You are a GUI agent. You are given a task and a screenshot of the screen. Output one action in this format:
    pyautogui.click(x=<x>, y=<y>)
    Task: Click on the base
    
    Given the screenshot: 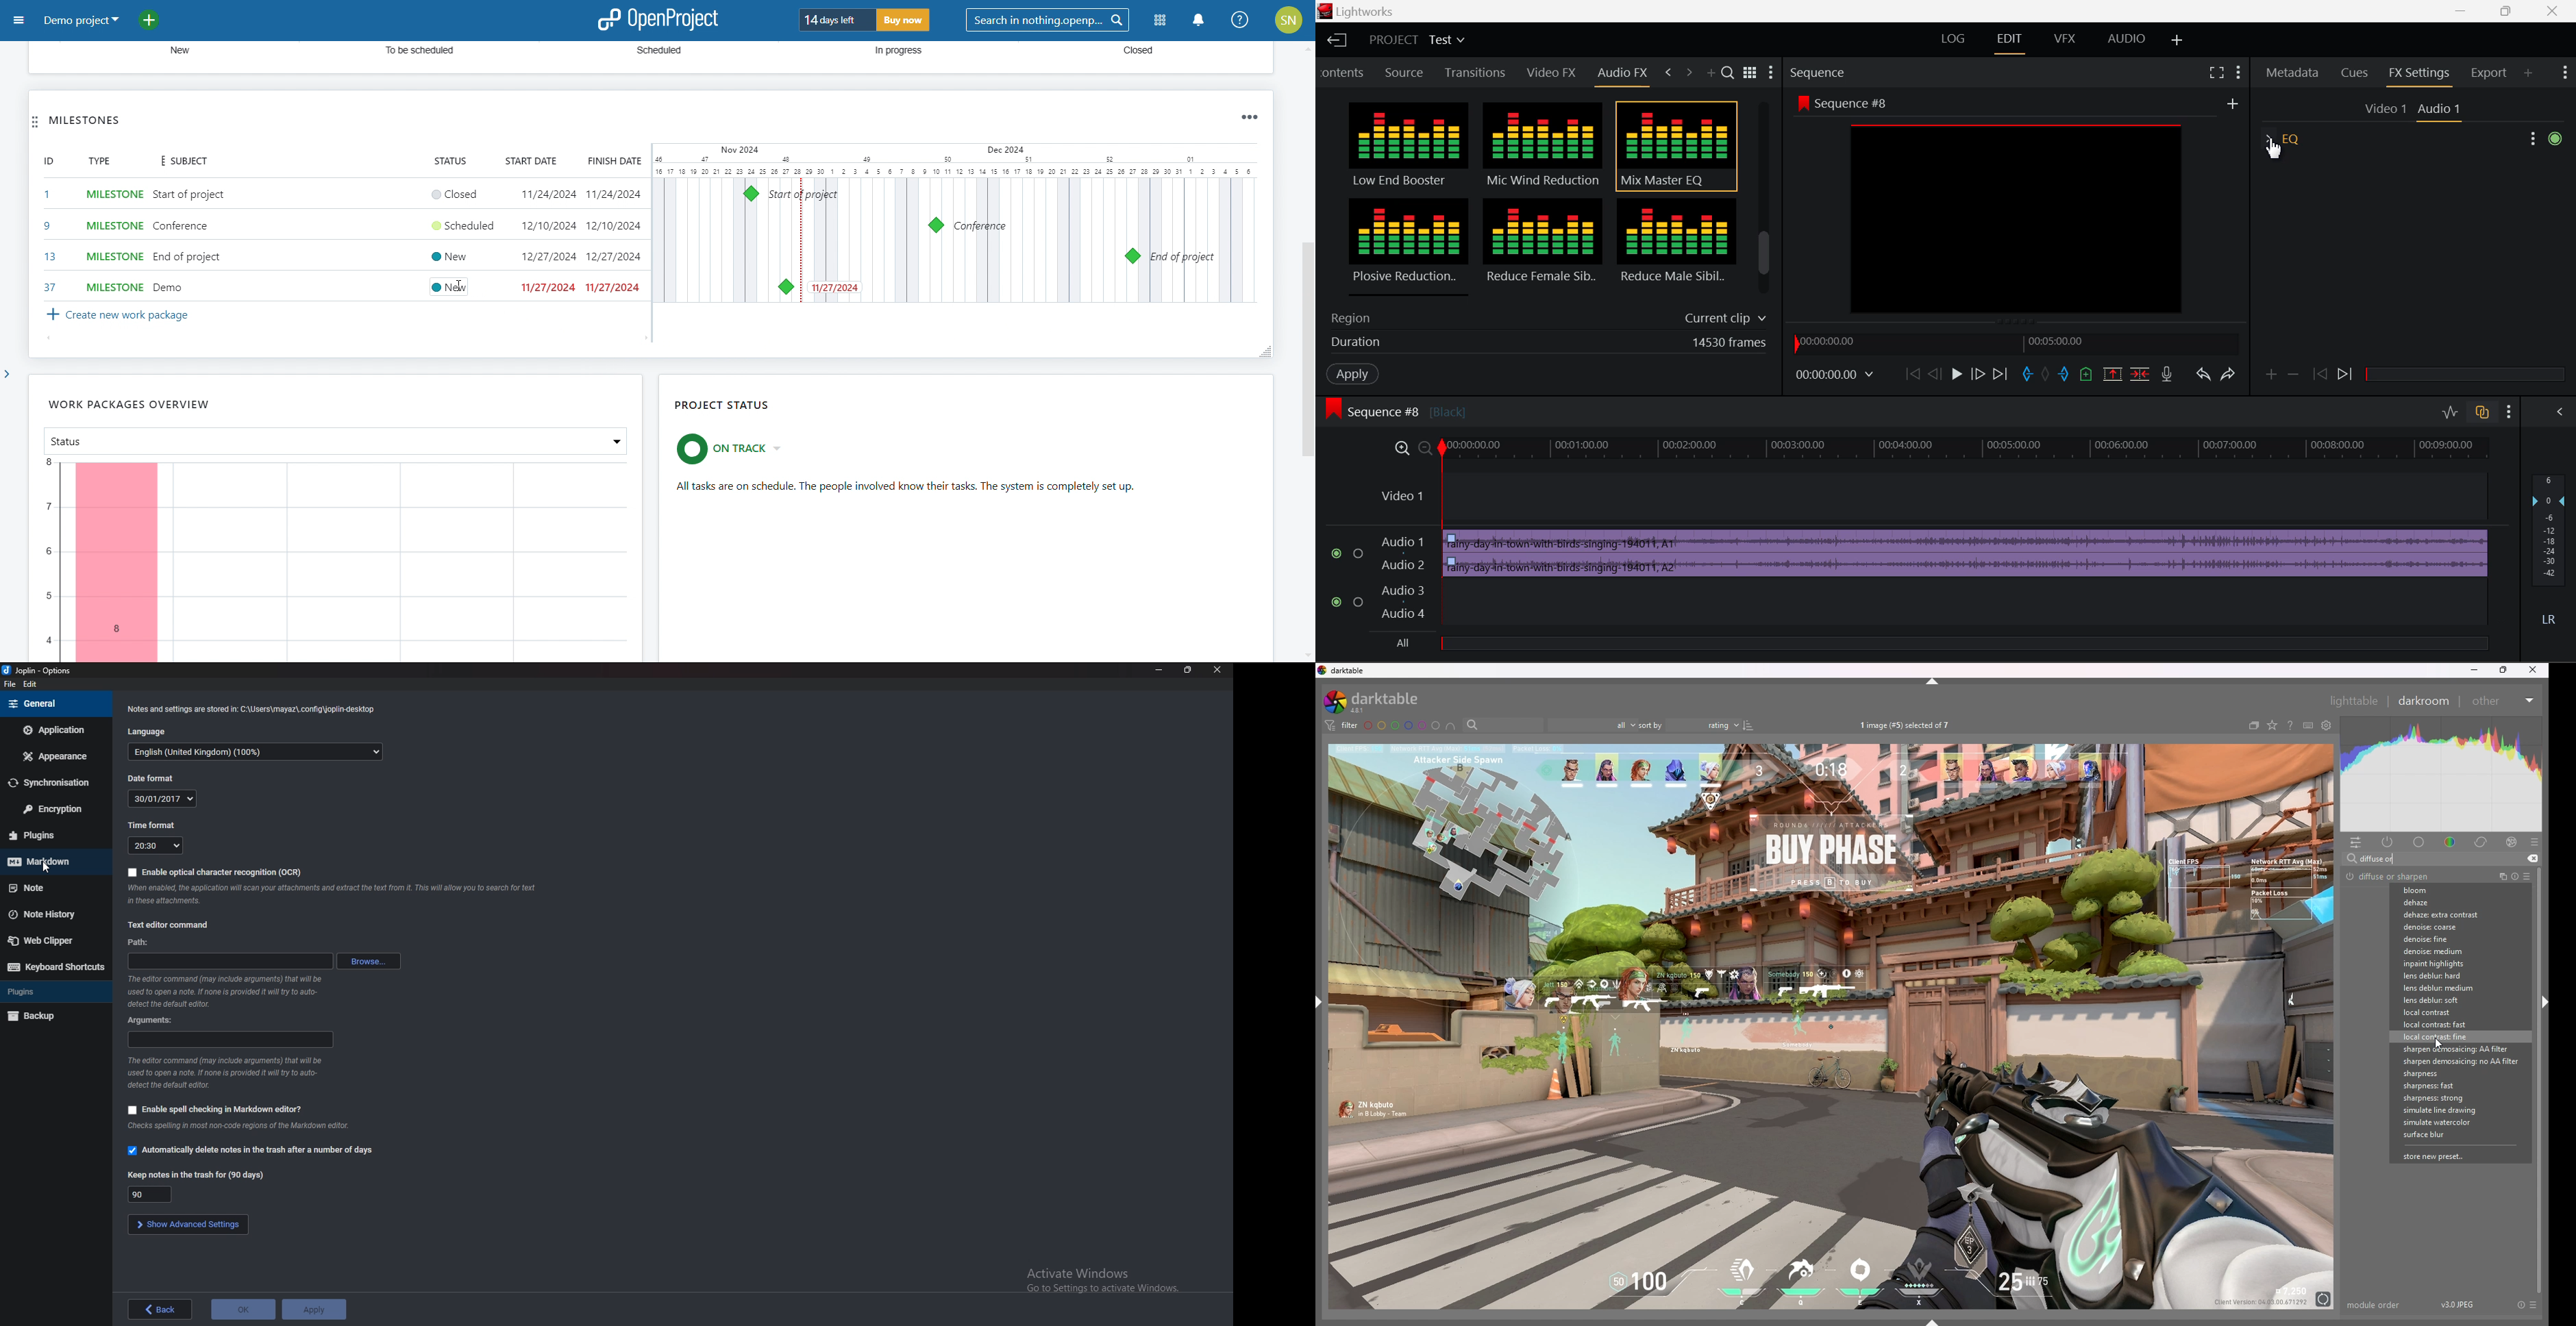 What is the action you would take?
    pyautogui.click(x=2421, y=842)
    